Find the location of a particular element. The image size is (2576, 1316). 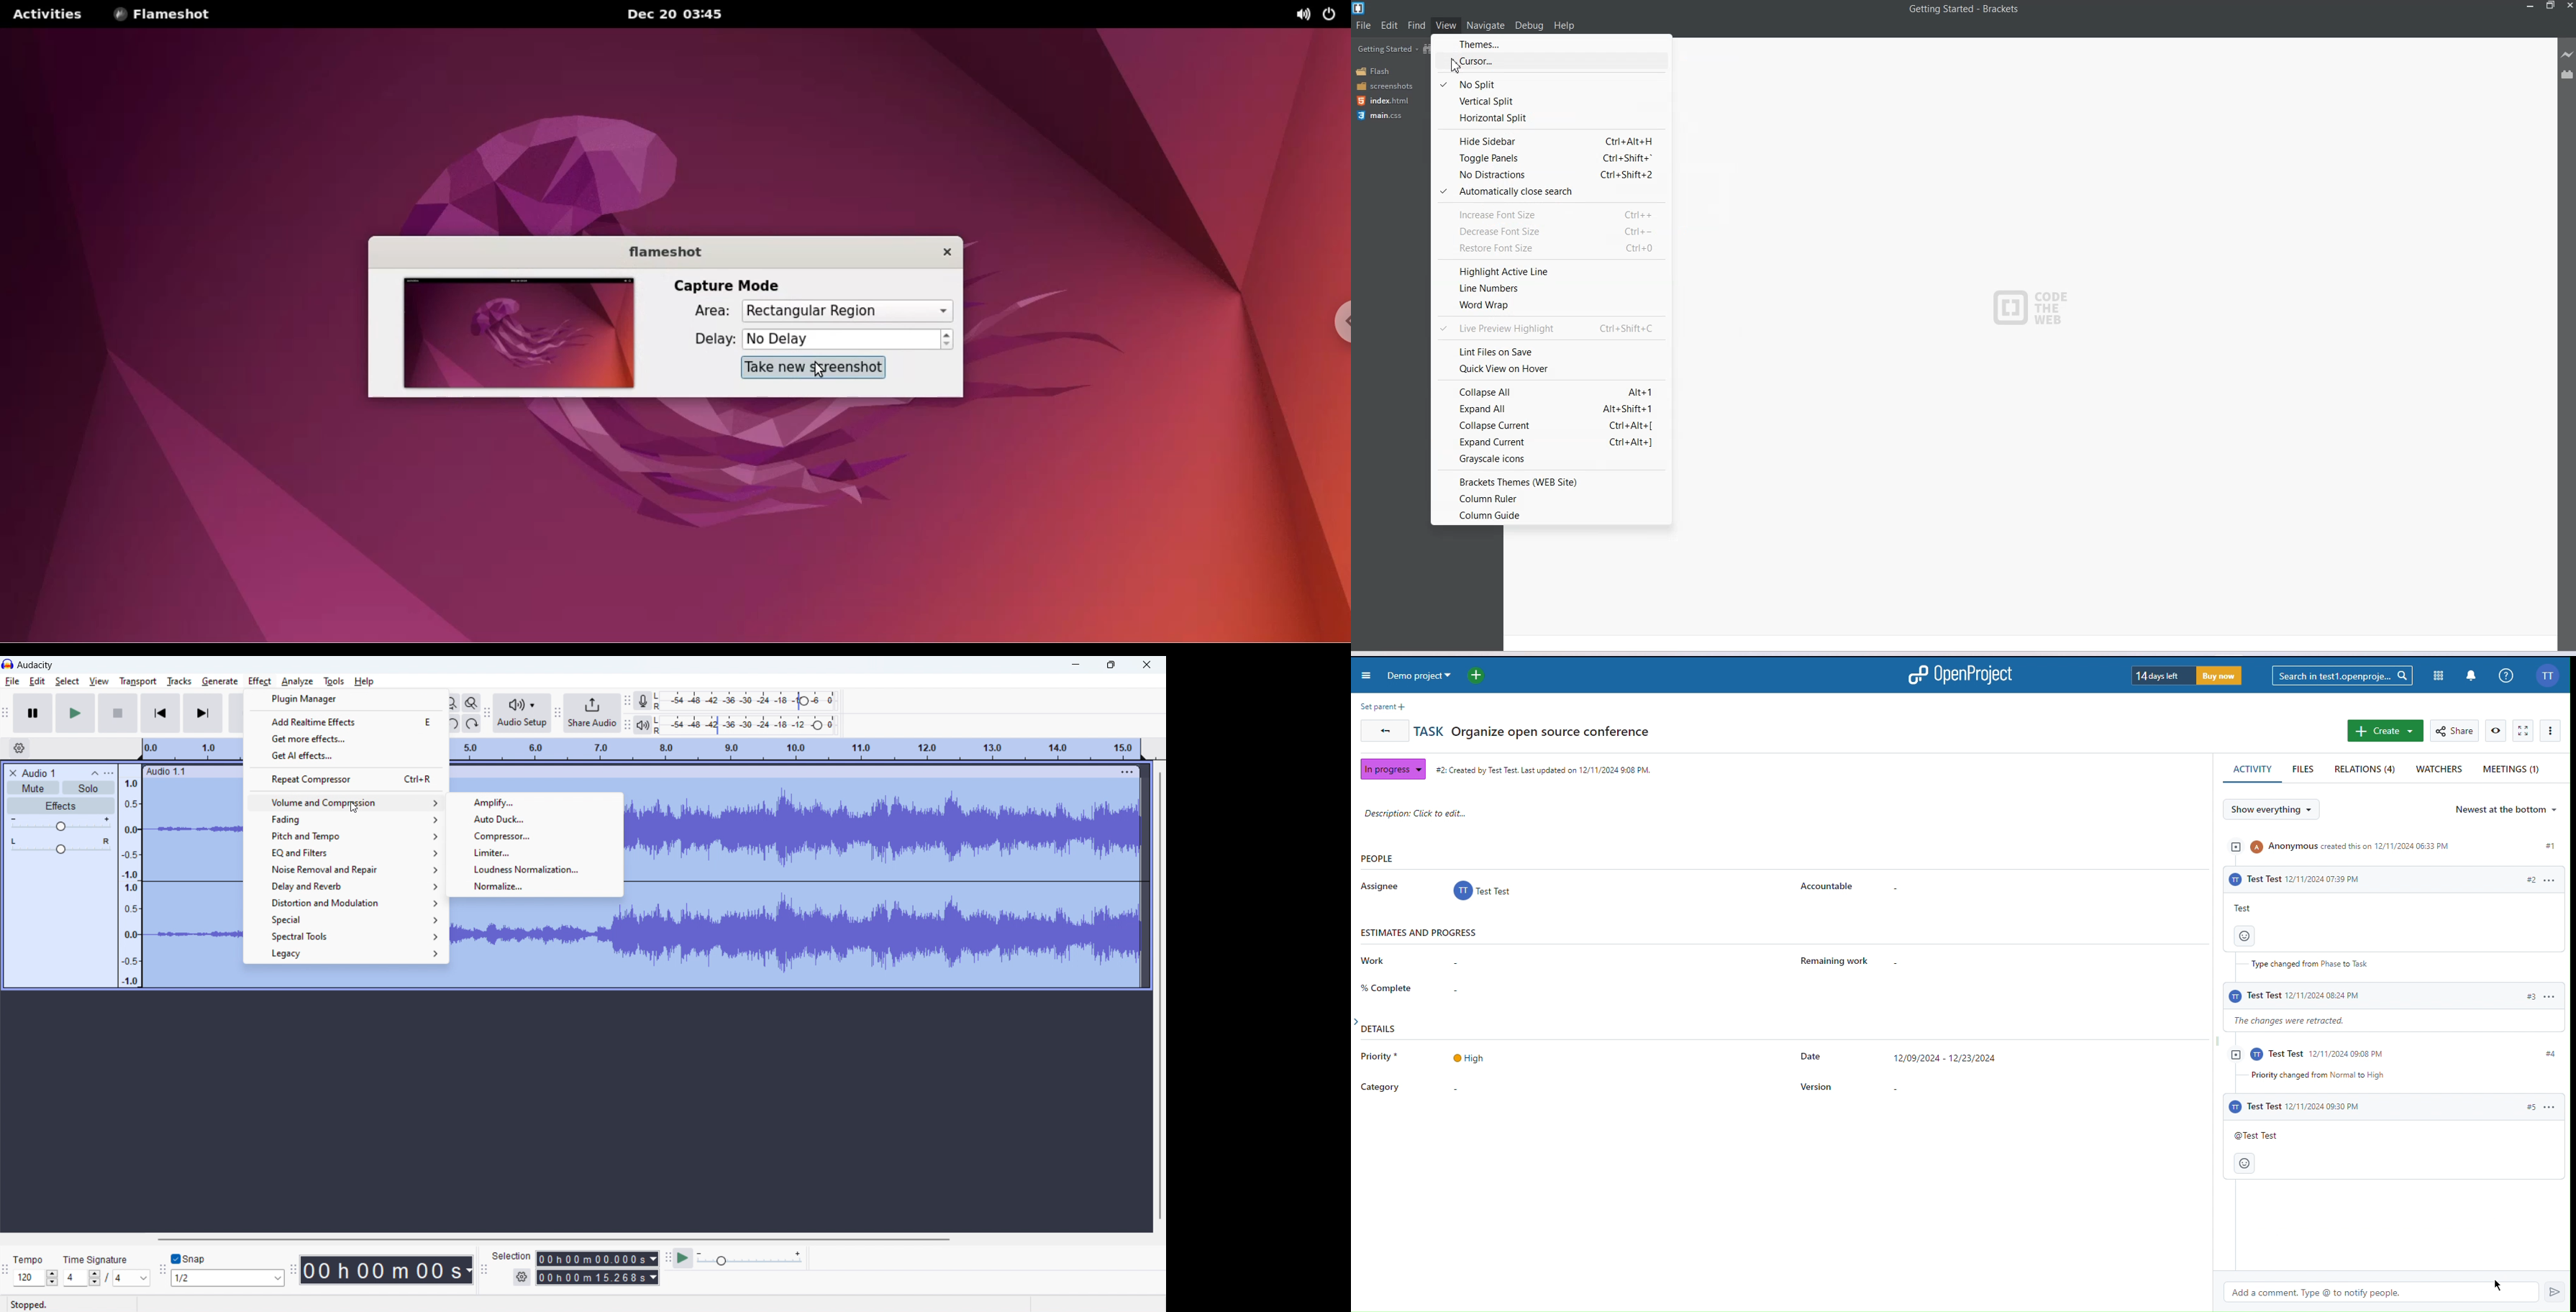

fit project to width is located at coordinates (453, 703).